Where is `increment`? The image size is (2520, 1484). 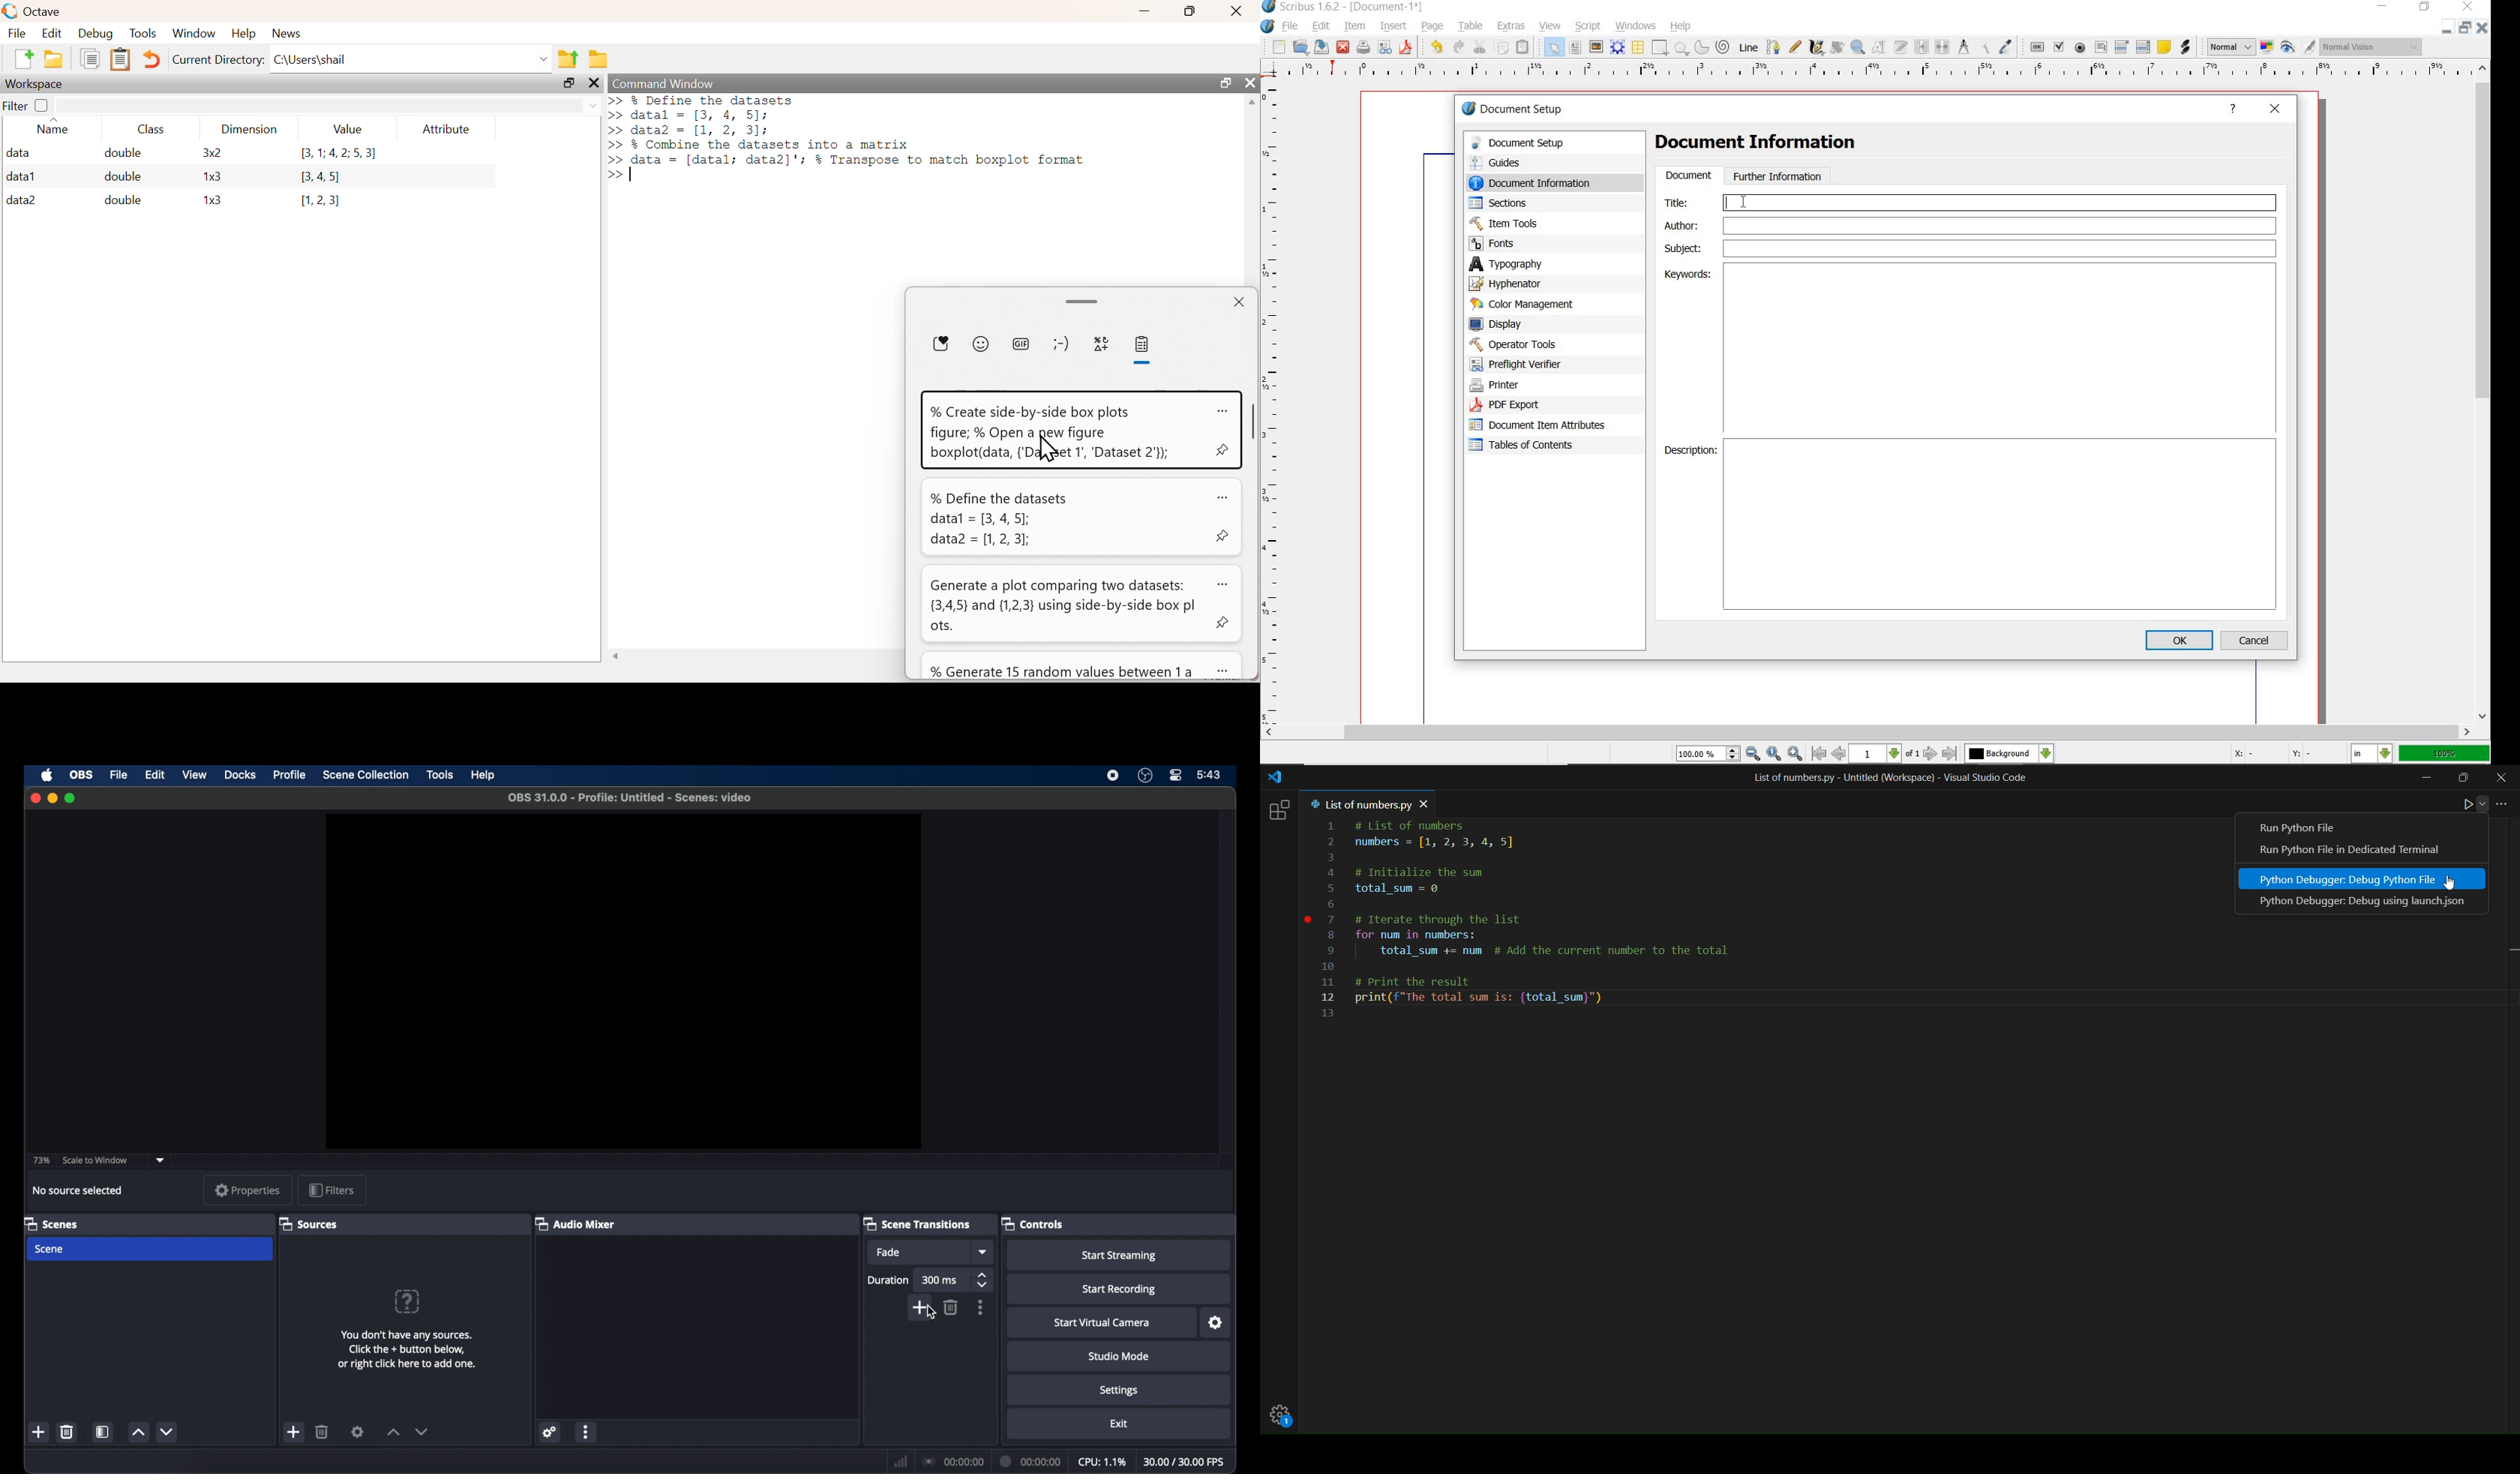 increment is located at coordinates (140, 1432).